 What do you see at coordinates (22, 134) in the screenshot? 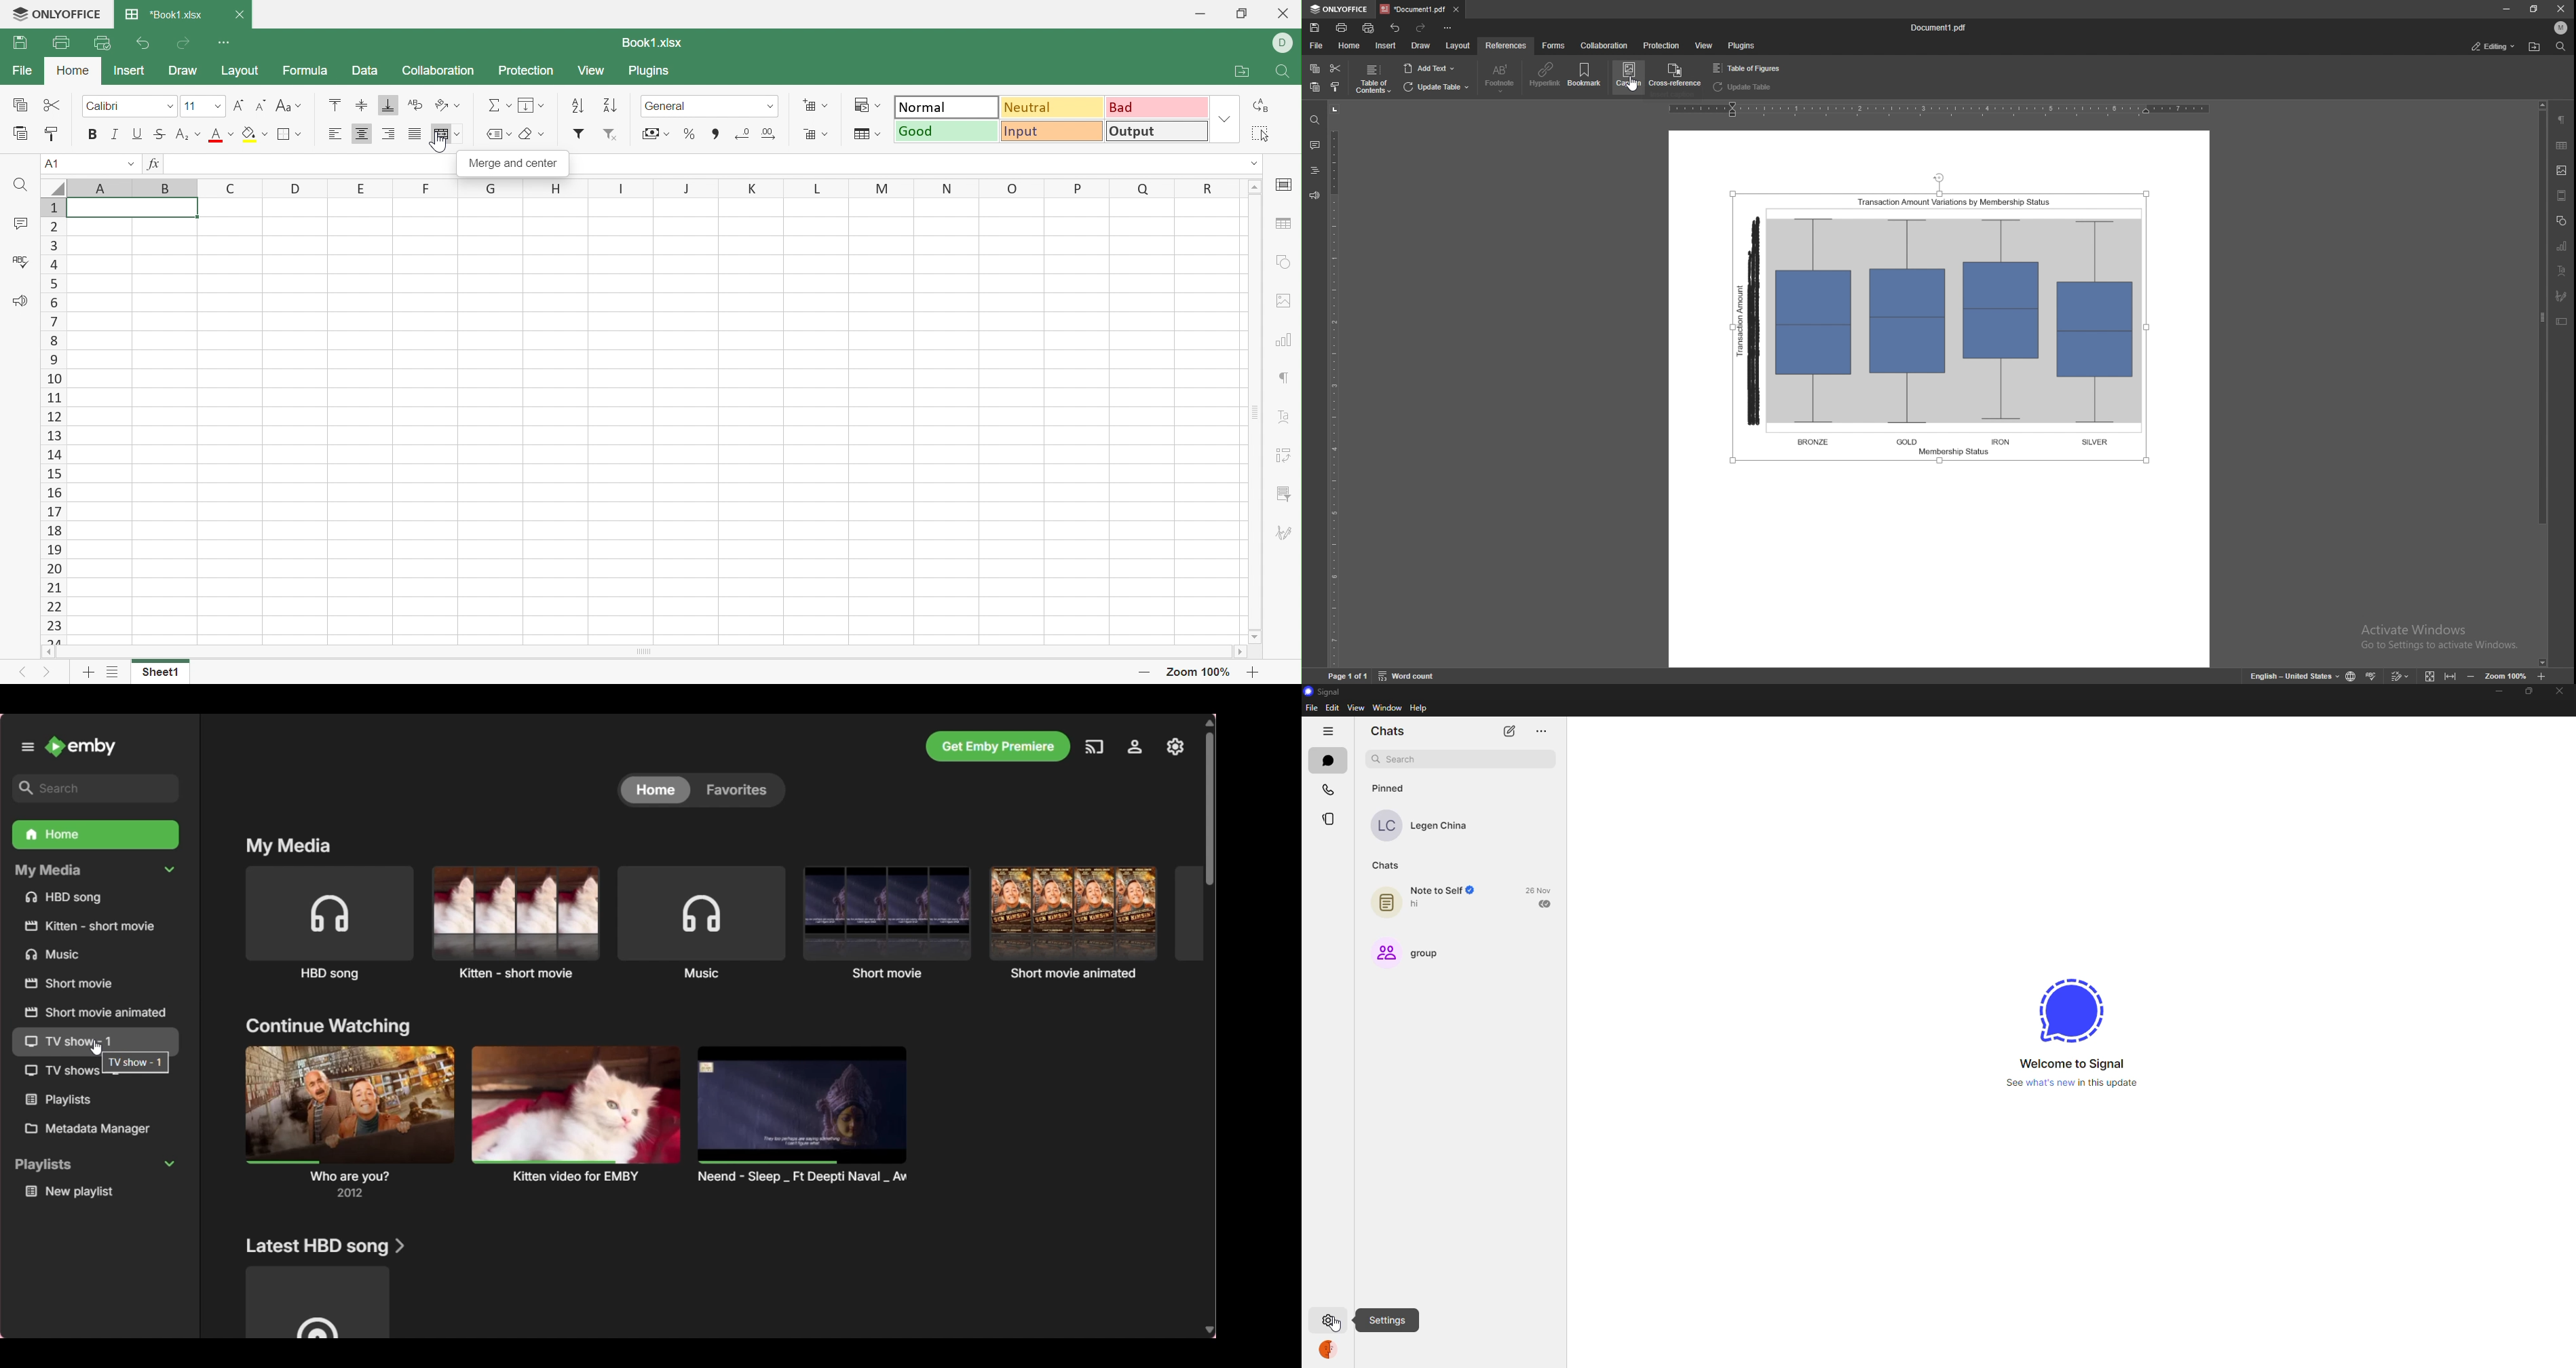
I see `Paste` at bounding box center [22, 134].